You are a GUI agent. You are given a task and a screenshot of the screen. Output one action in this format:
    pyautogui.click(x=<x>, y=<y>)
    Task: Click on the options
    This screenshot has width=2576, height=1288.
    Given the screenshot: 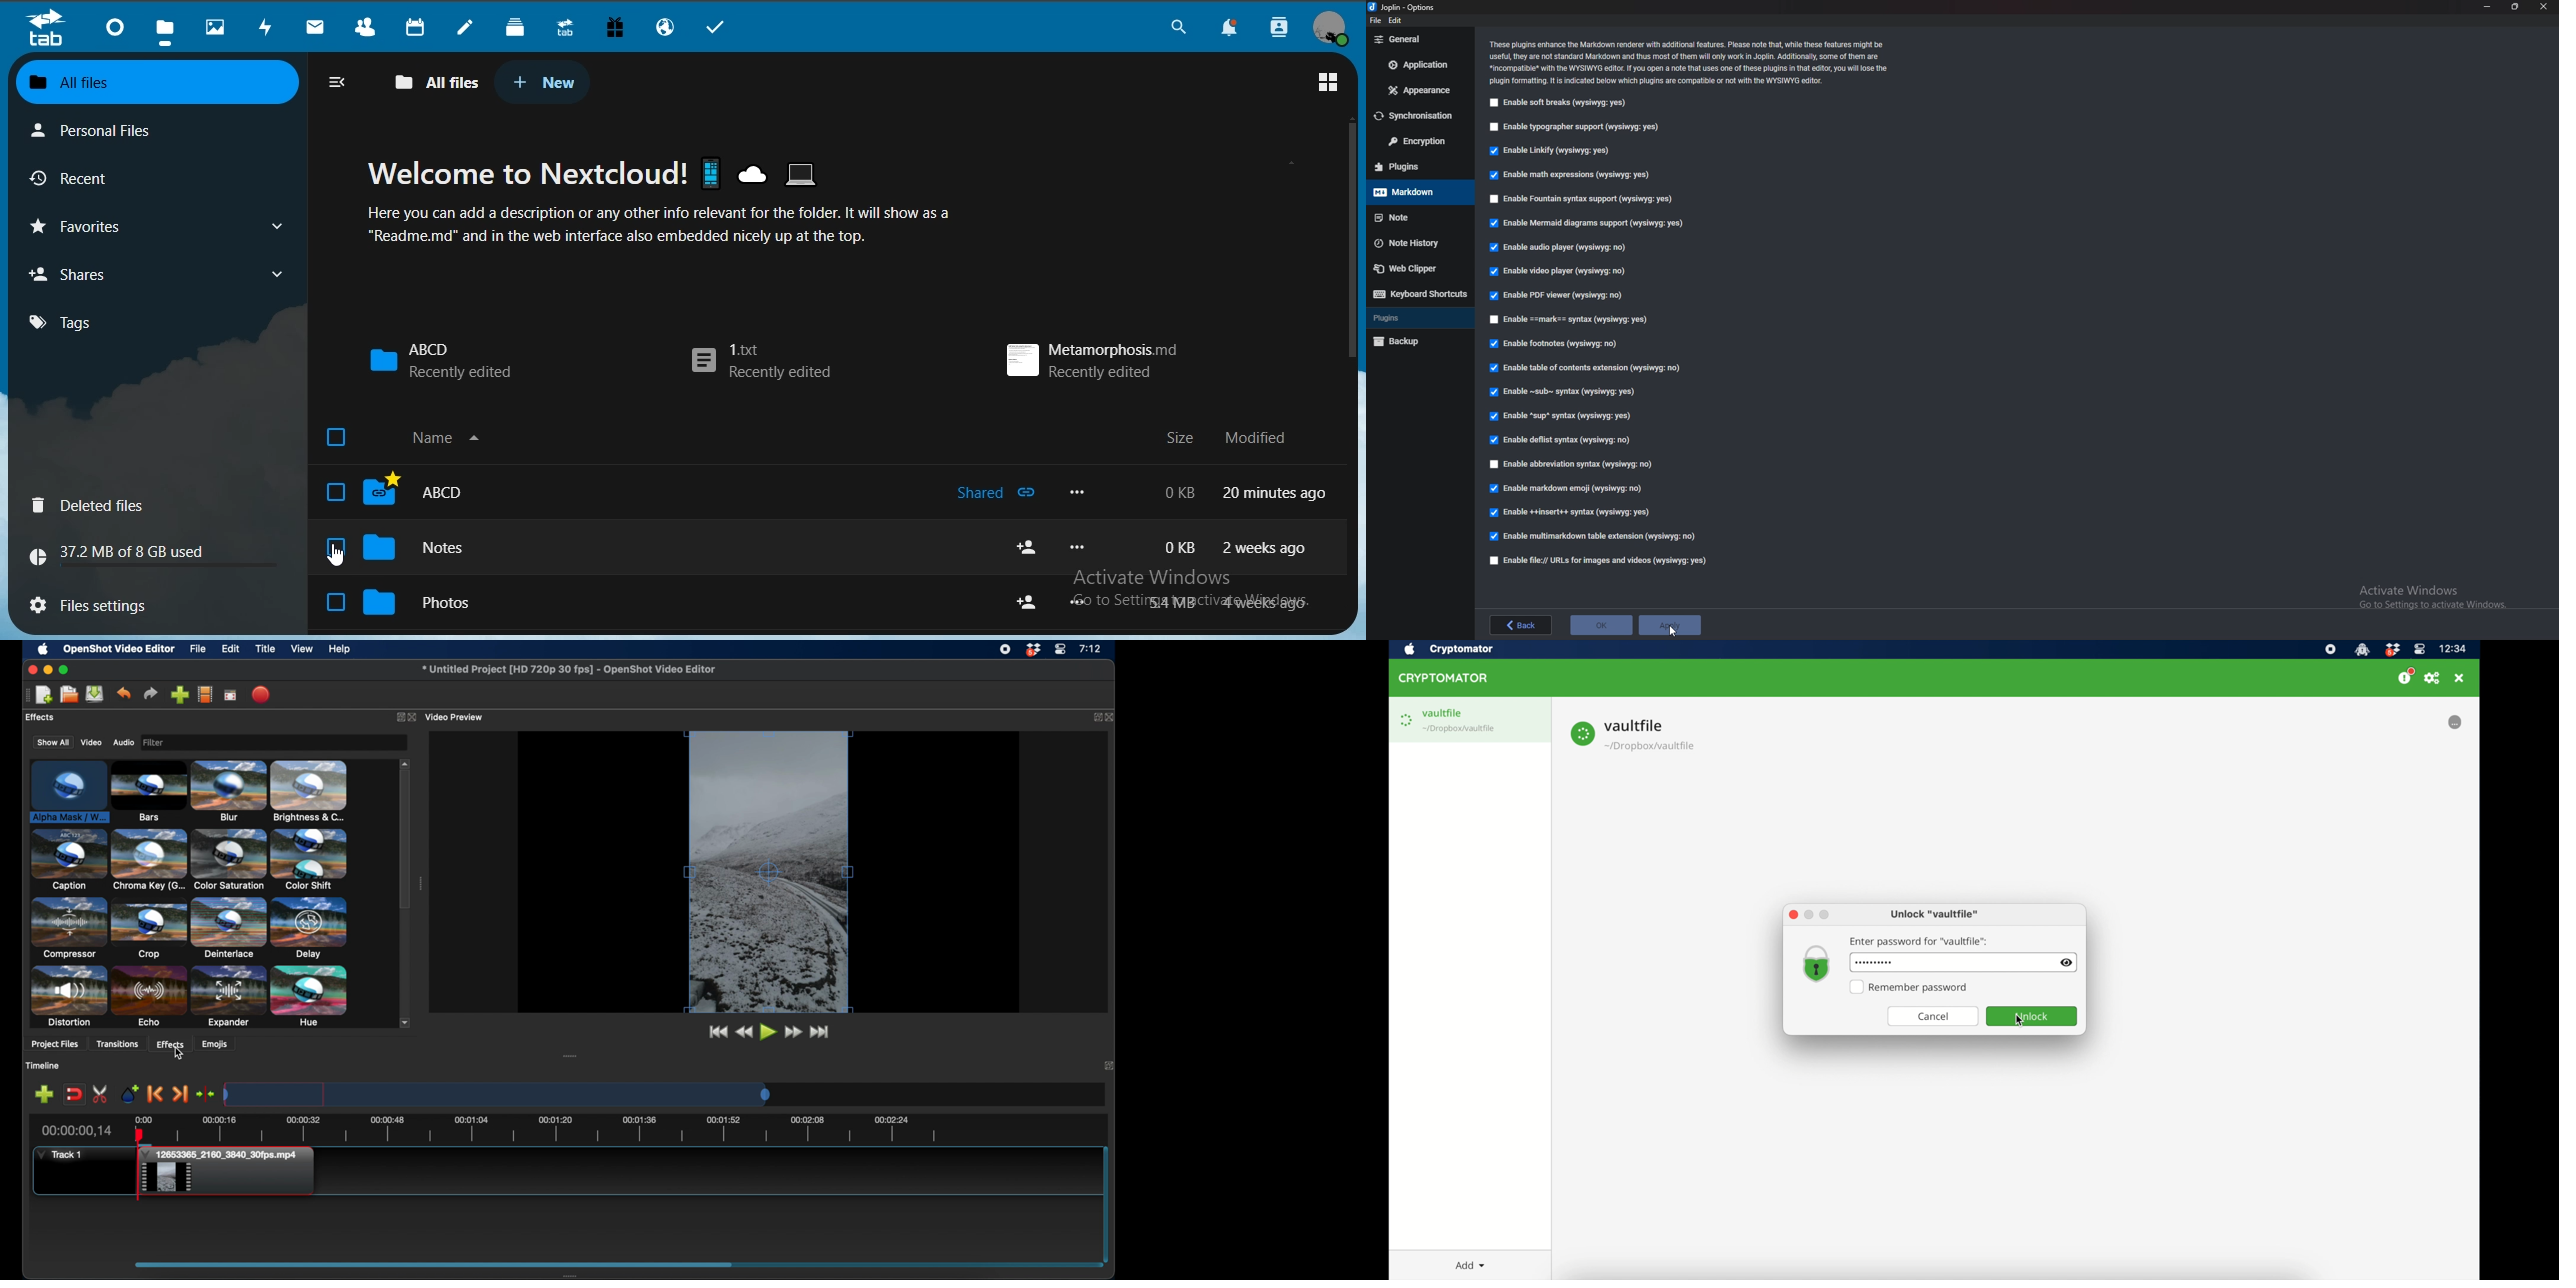 What is the action you would take?
    pyautogui.click(x=1405, y=7)
    